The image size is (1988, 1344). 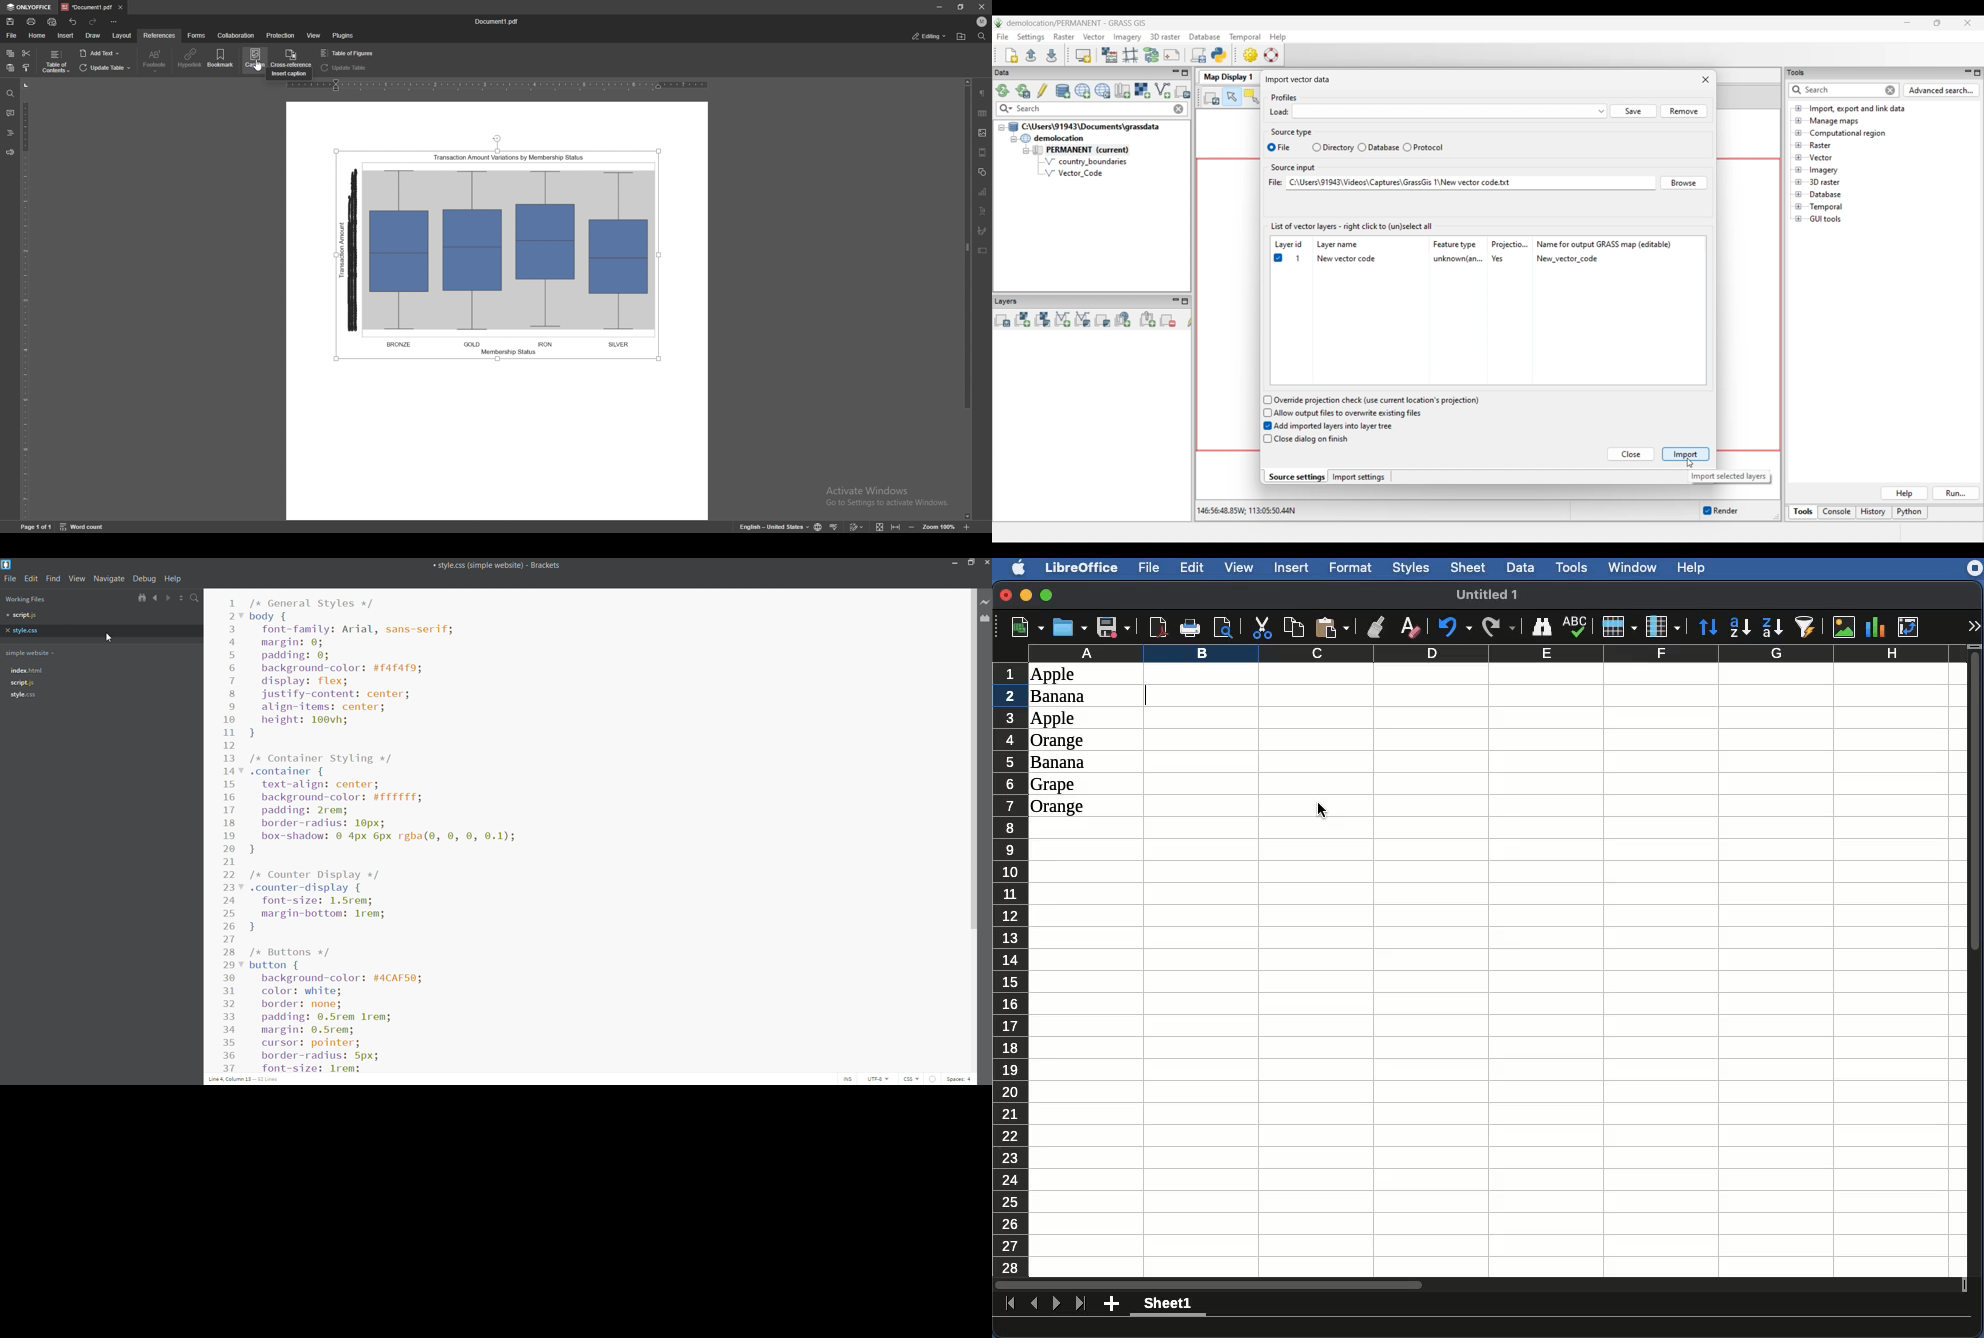 What do you see at coordinates (1200, 695) in the screenshot?
I see `typing formula` at bounding box center [1200, 695].